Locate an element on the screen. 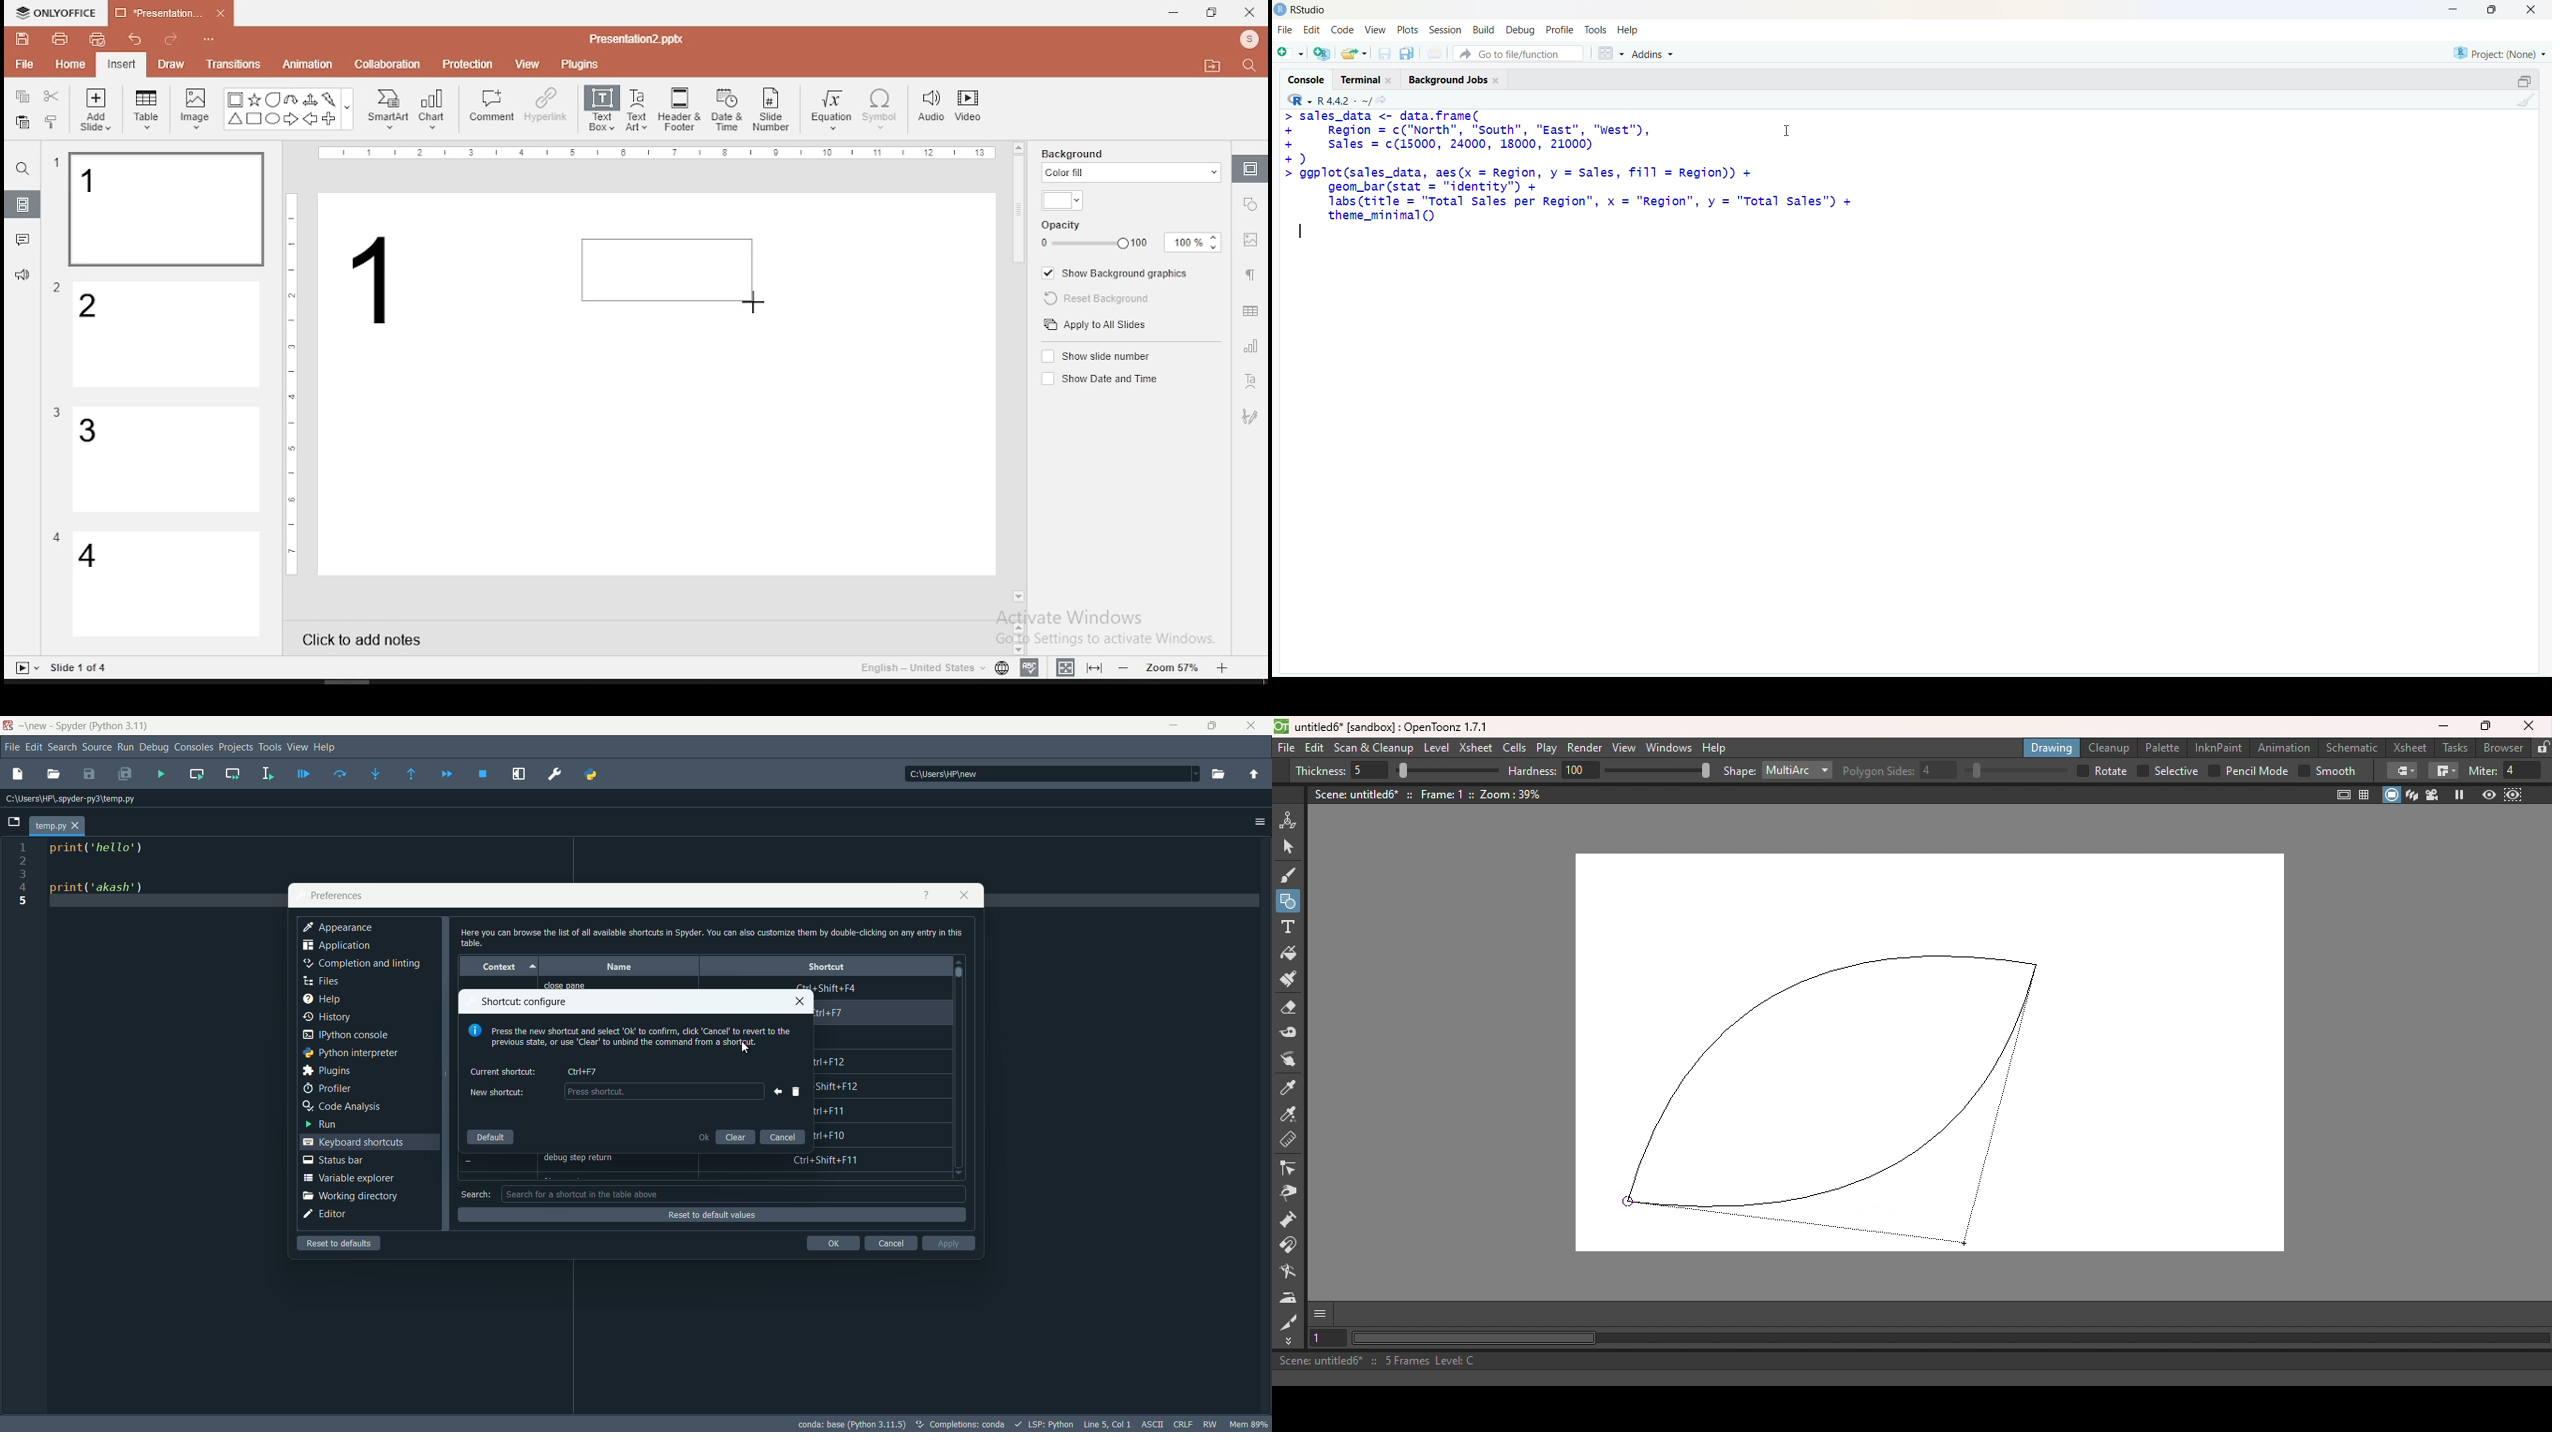 This screenshot has height=1456, width=2576. hyperlink is located at coordinates (545, 104).